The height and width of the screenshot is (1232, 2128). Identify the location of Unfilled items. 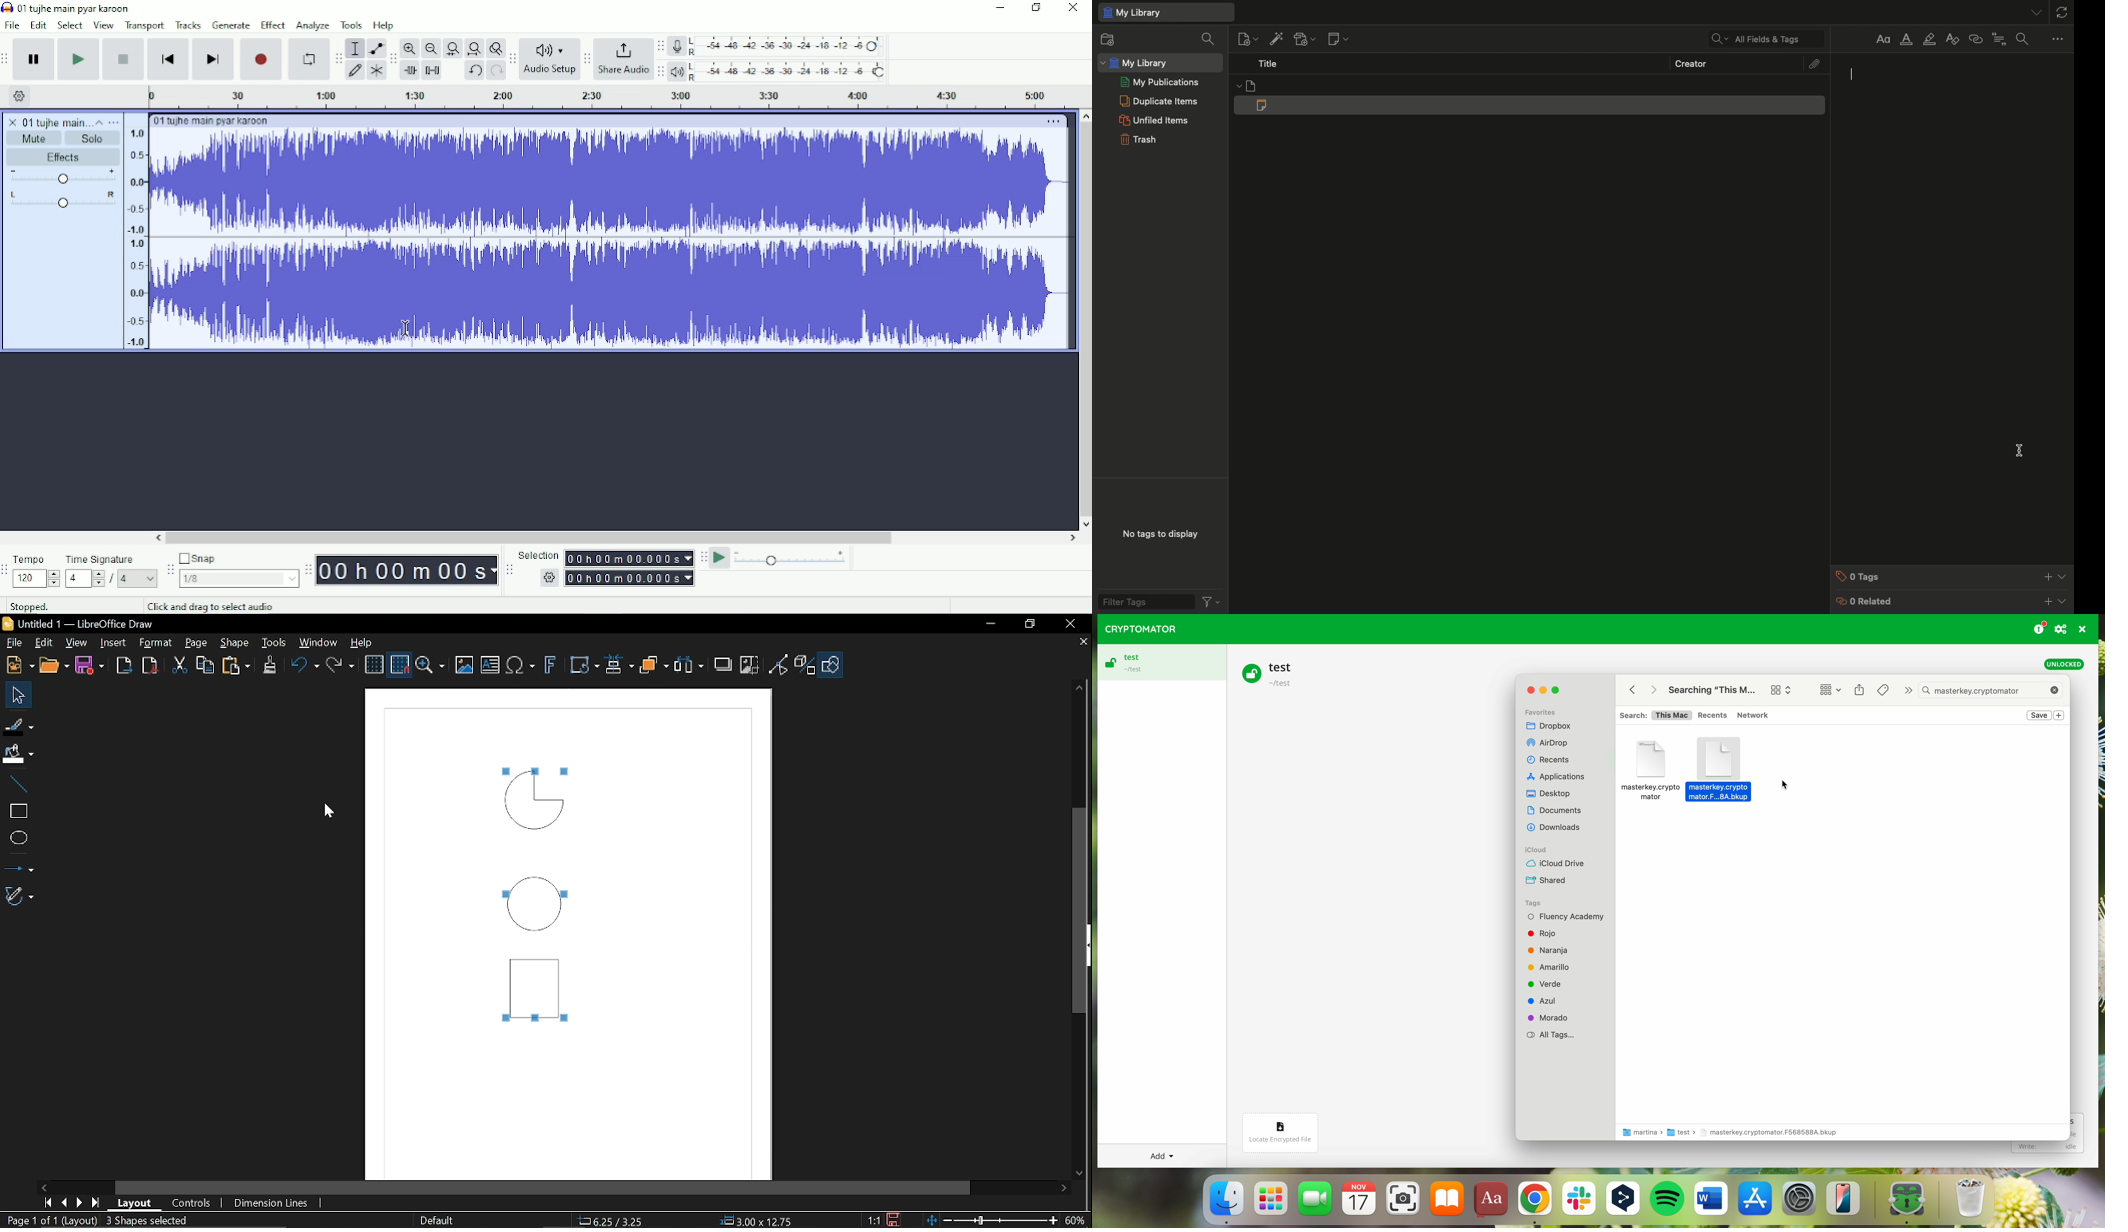
(1153, 120).